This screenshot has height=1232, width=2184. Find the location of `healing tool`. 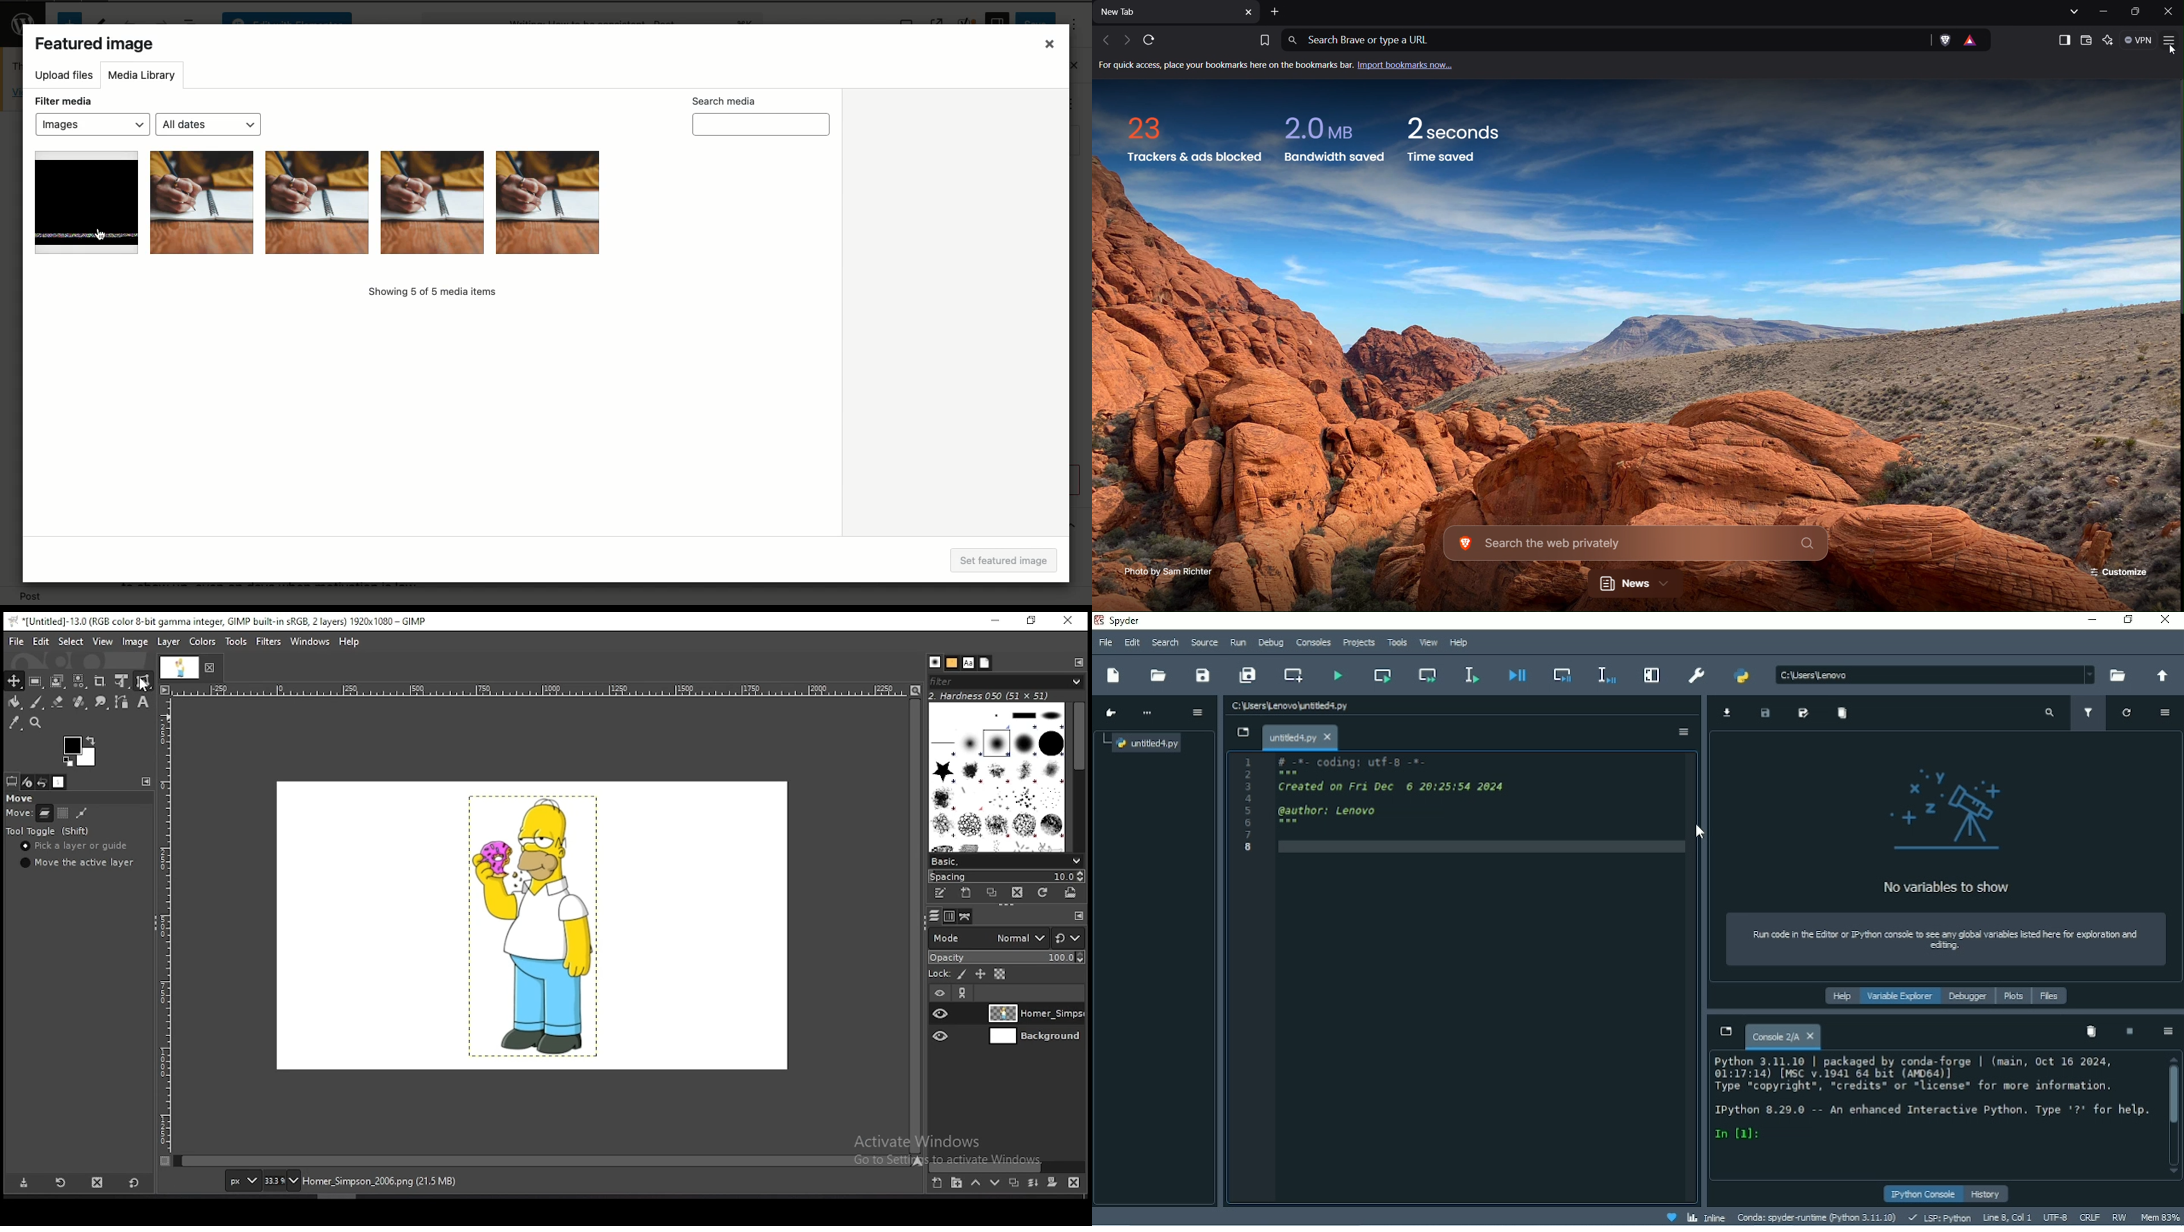

healing tool is located at coordinates (79, 702).